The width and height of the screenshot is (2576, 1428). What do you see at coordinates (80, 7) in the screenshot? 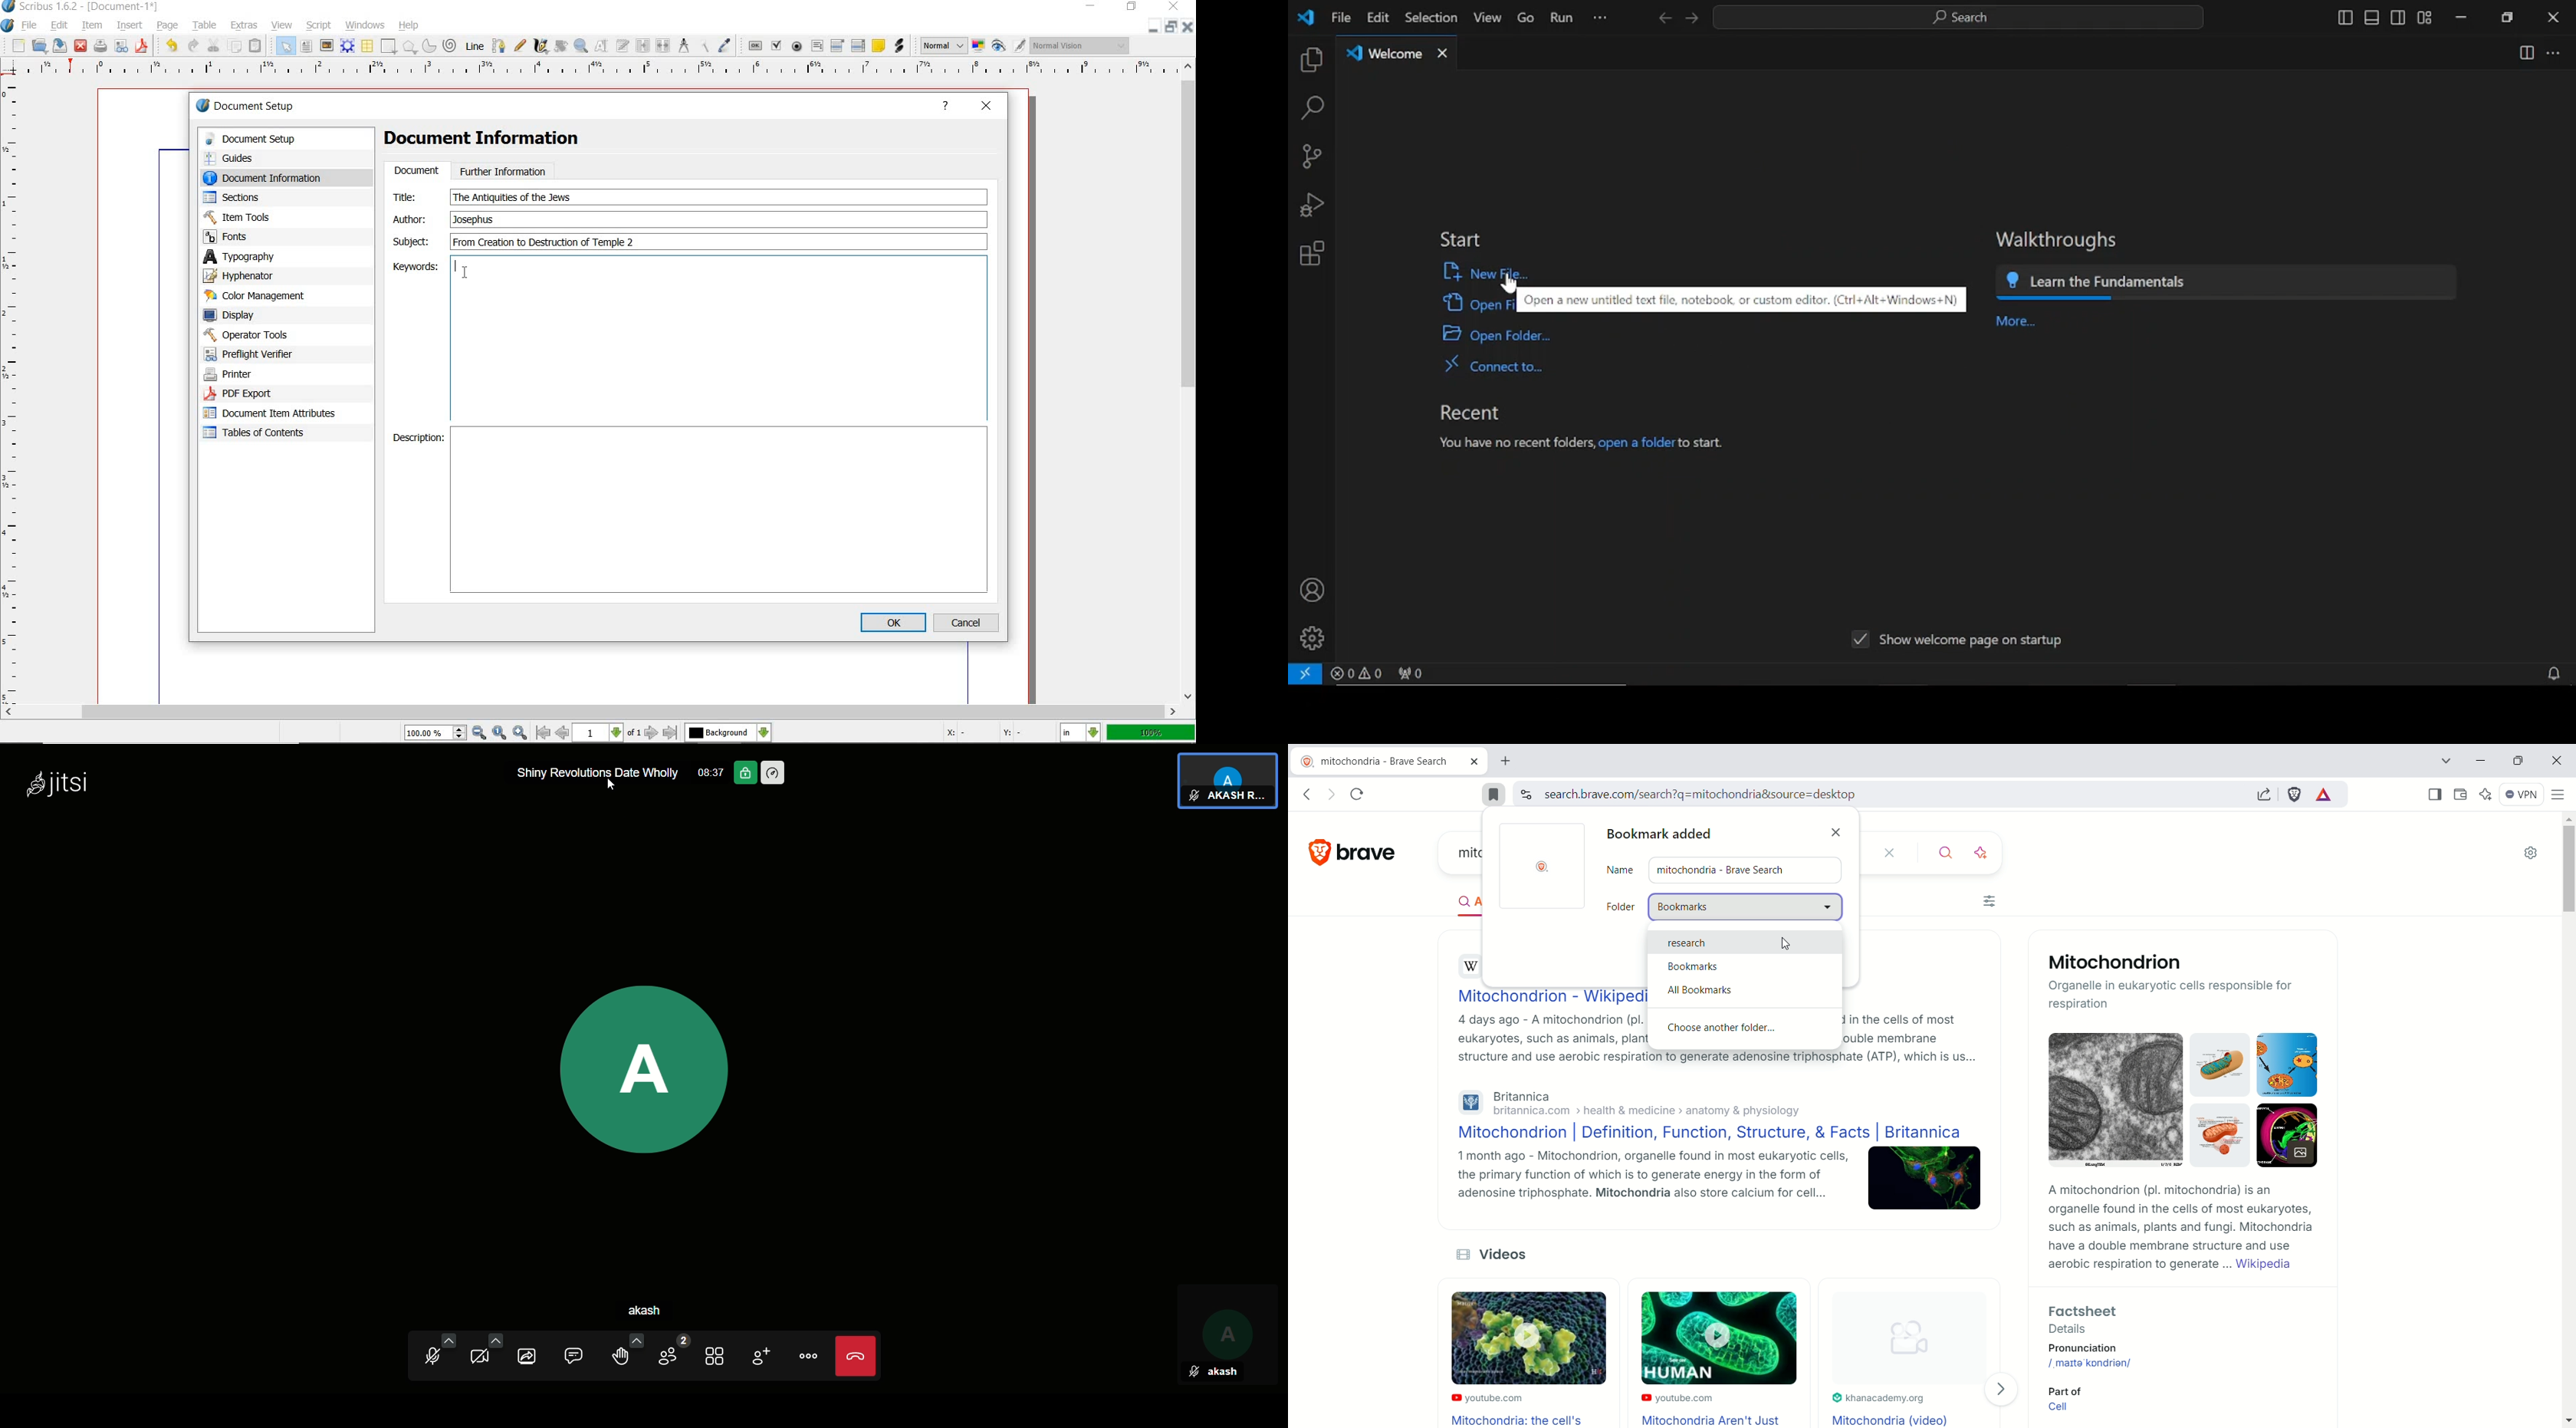
I see `system name` at bounding box center [80, 7].